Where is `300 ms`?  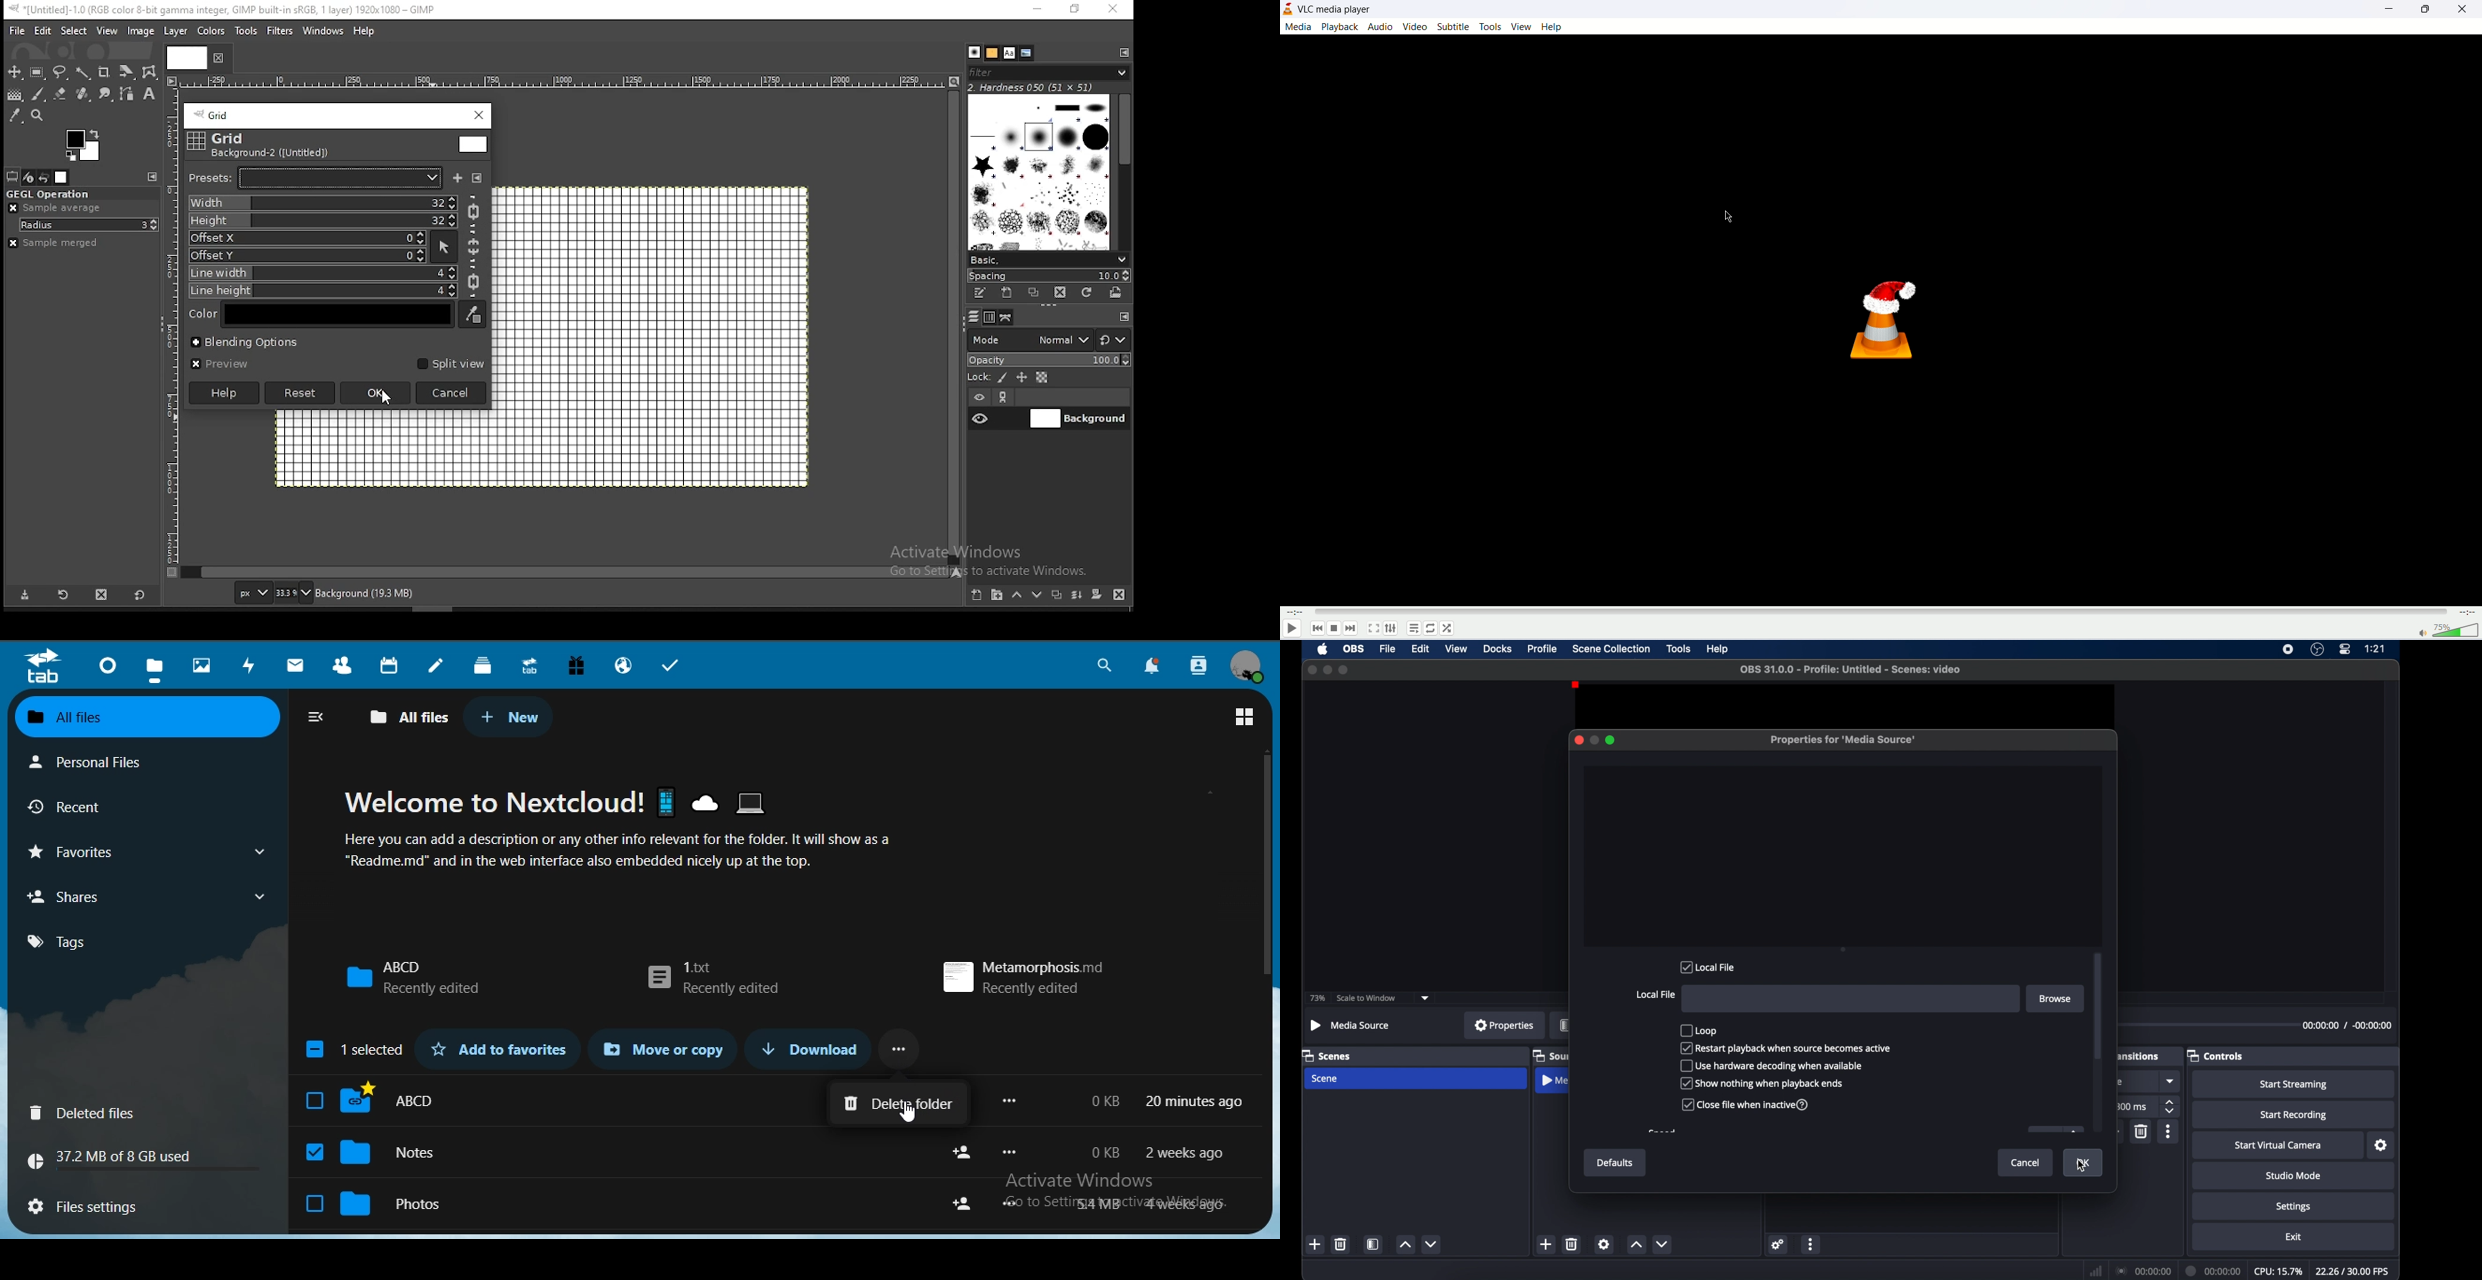 300 ms is located at coordinates (2132, 1106).